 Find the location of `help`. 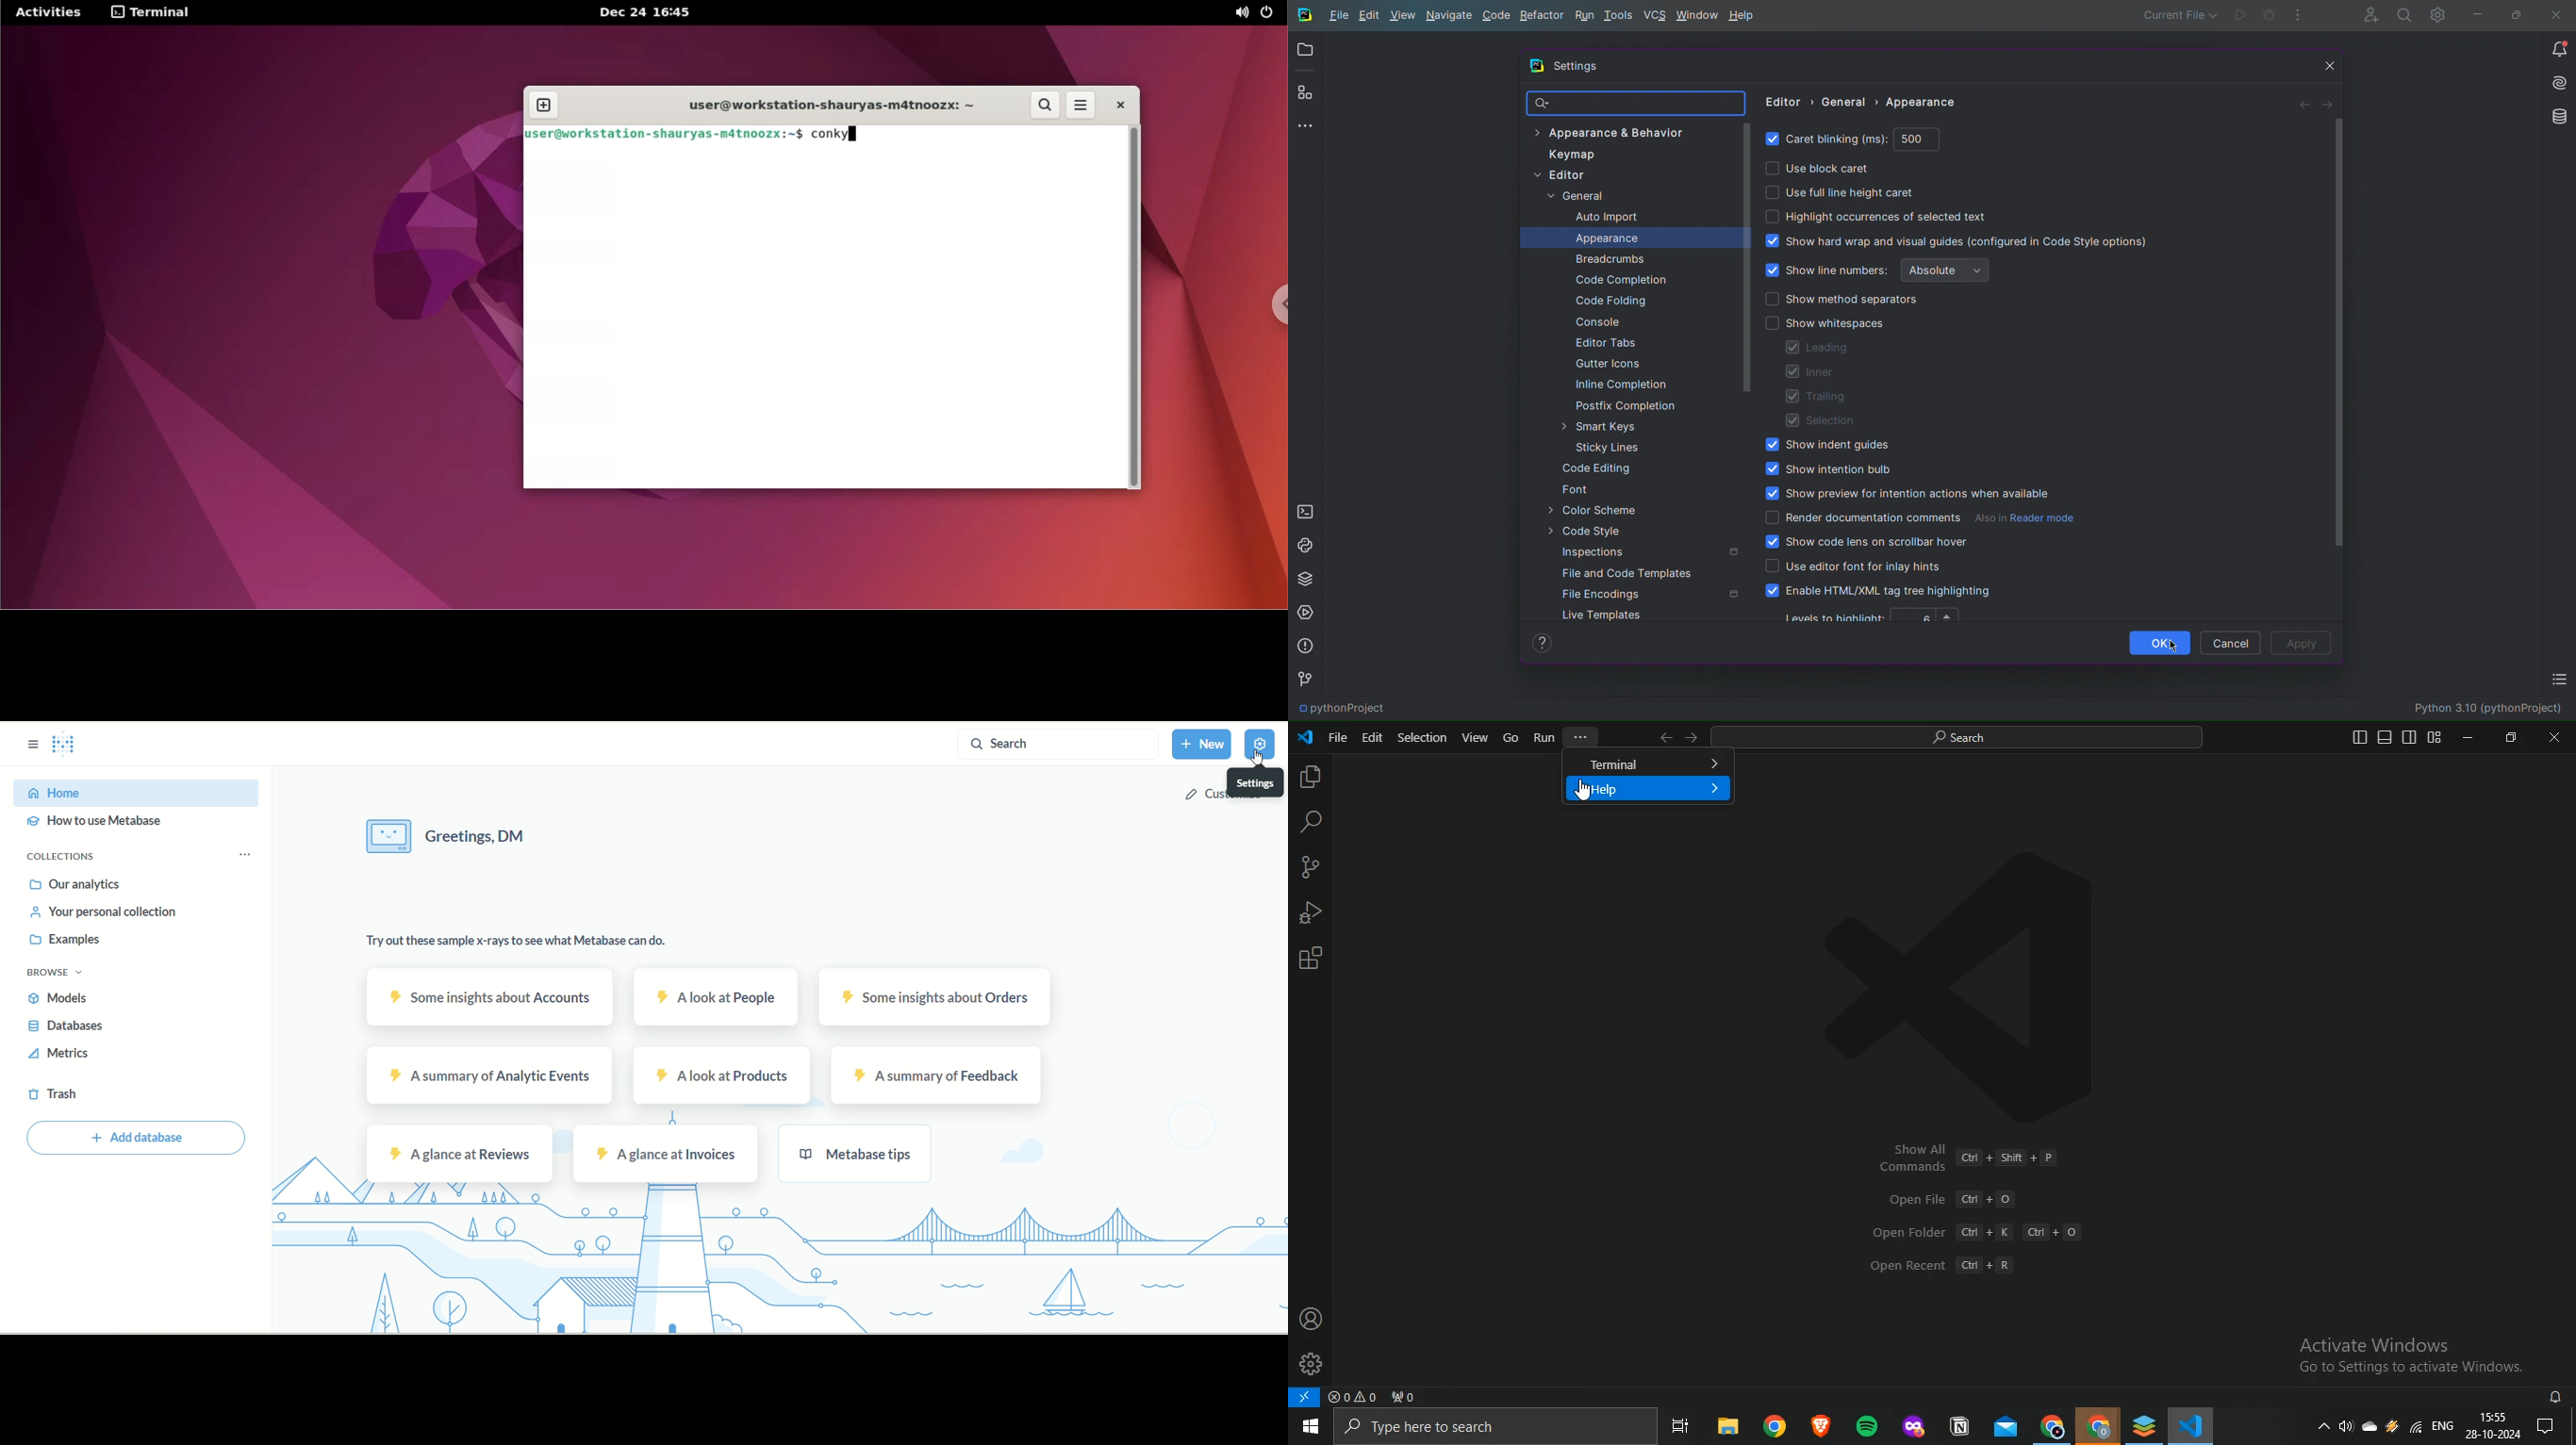

help is located at coordinates (1647, 788).